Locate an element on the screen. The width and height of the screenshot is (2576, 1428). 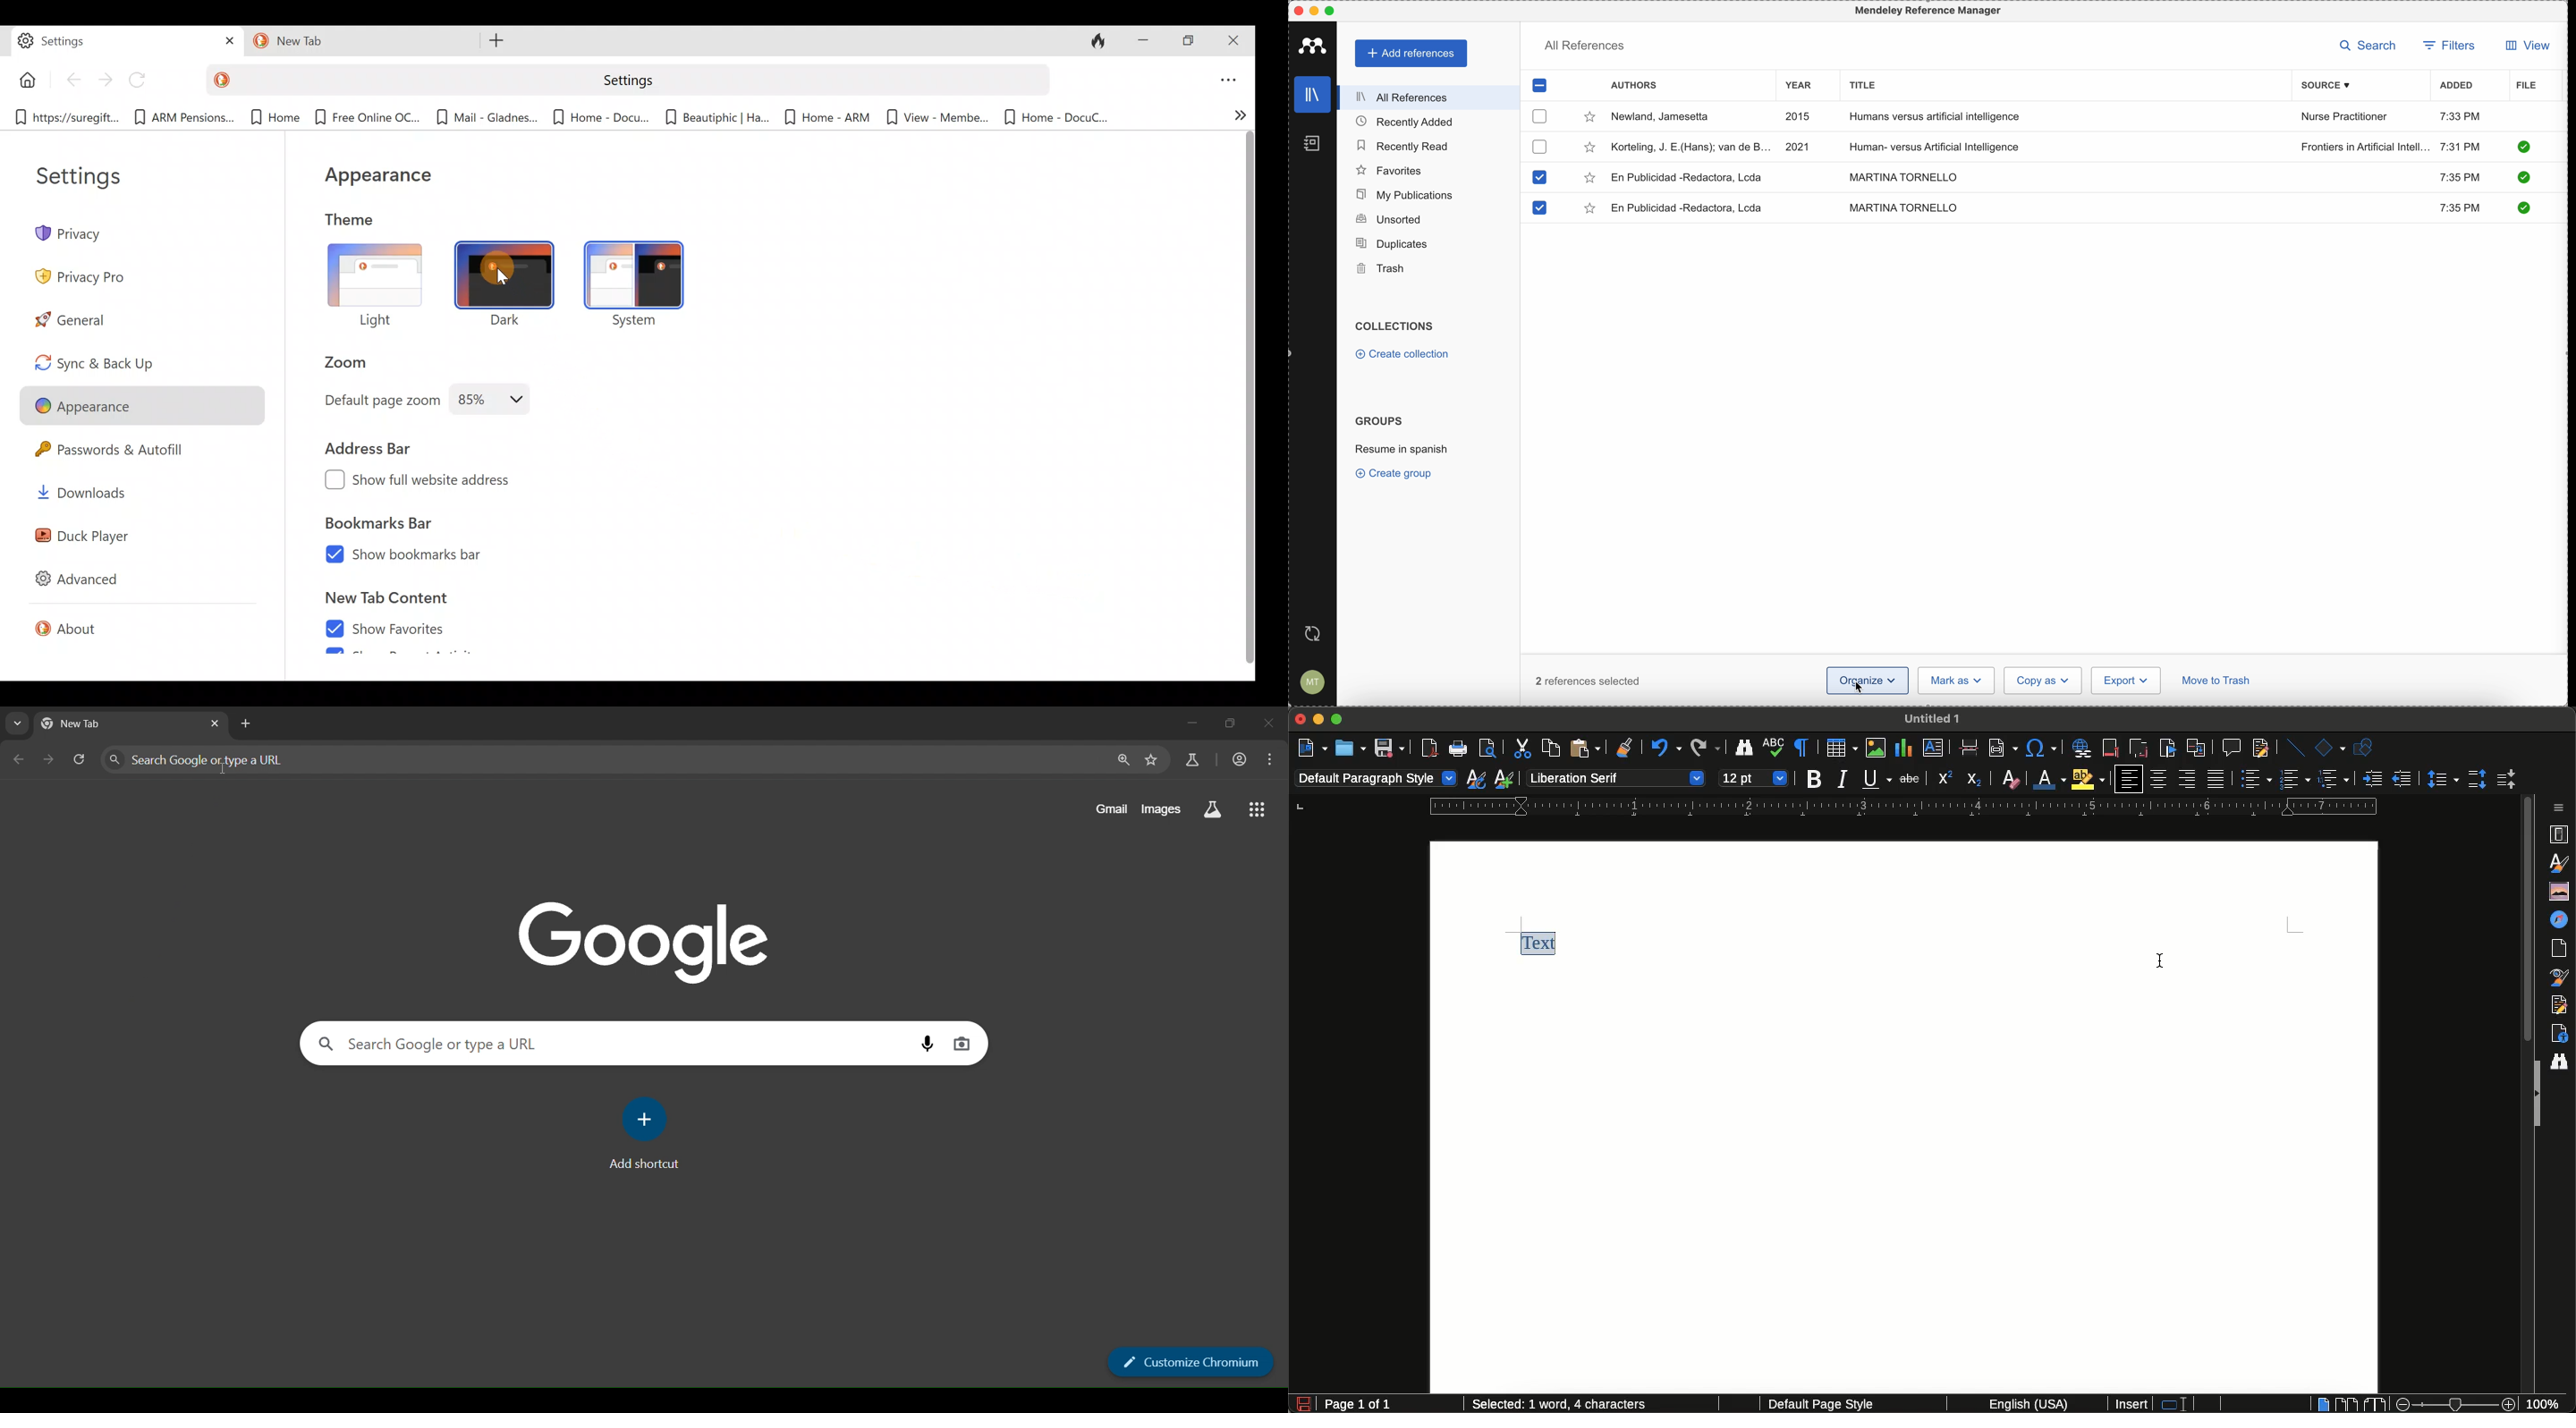
export is located at coordinates (2126, 680).